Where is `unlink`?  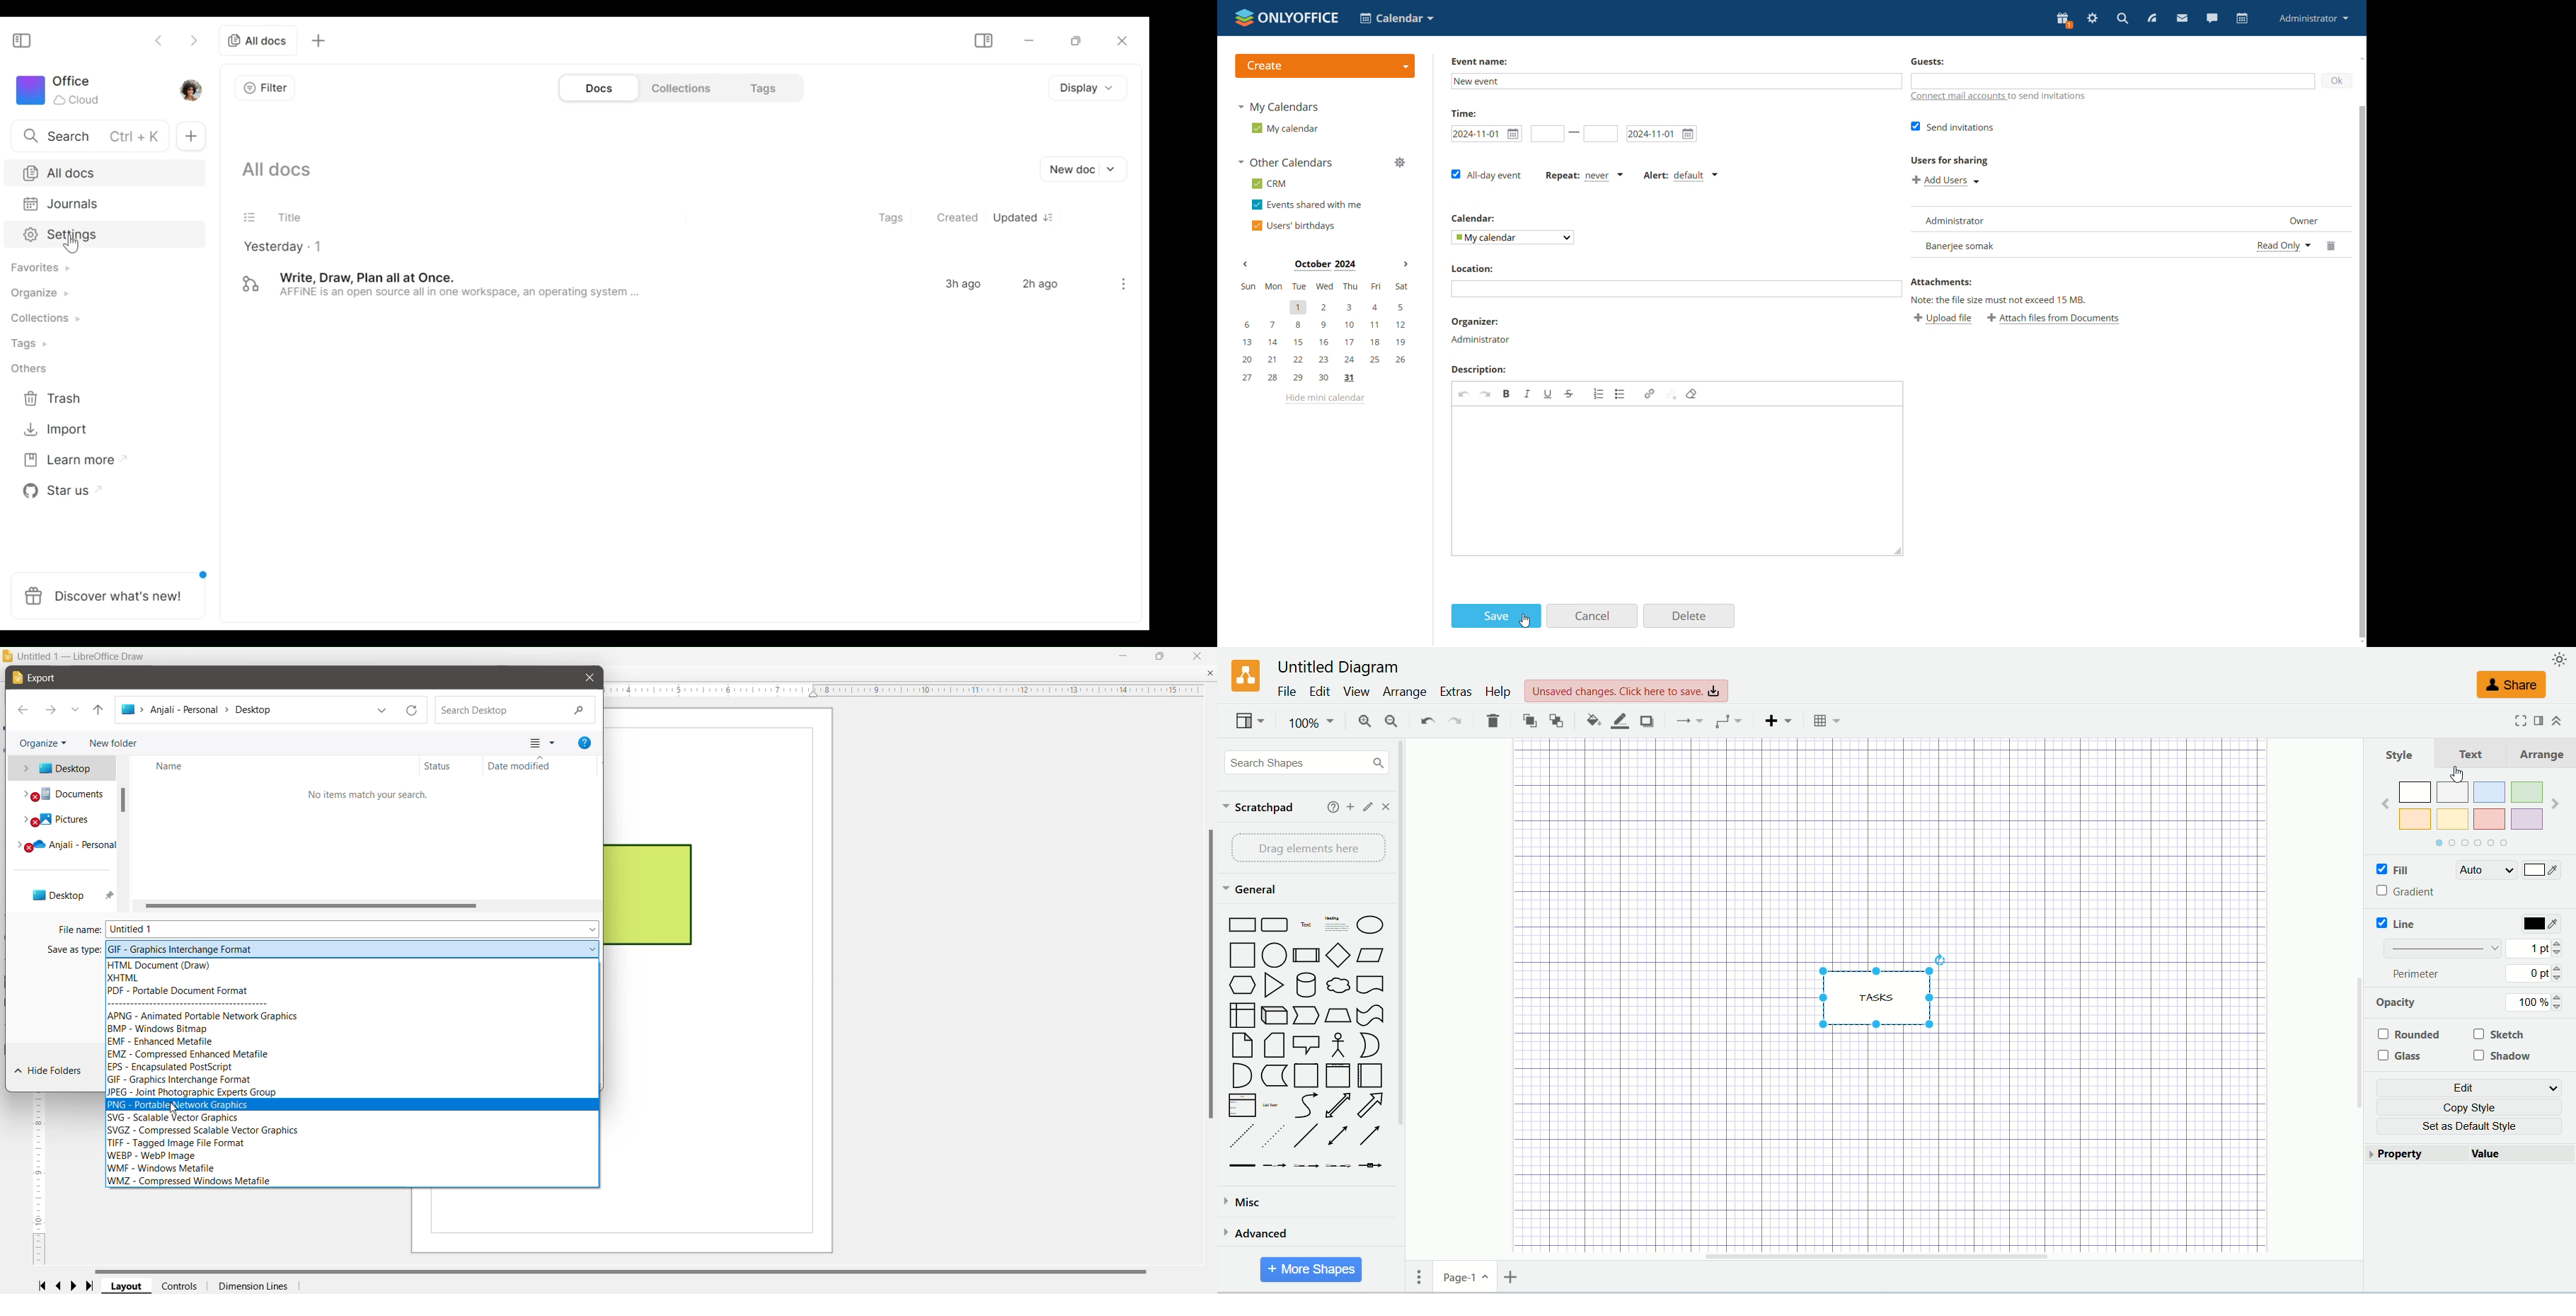
unlink is located at coordinates (1672, 394).